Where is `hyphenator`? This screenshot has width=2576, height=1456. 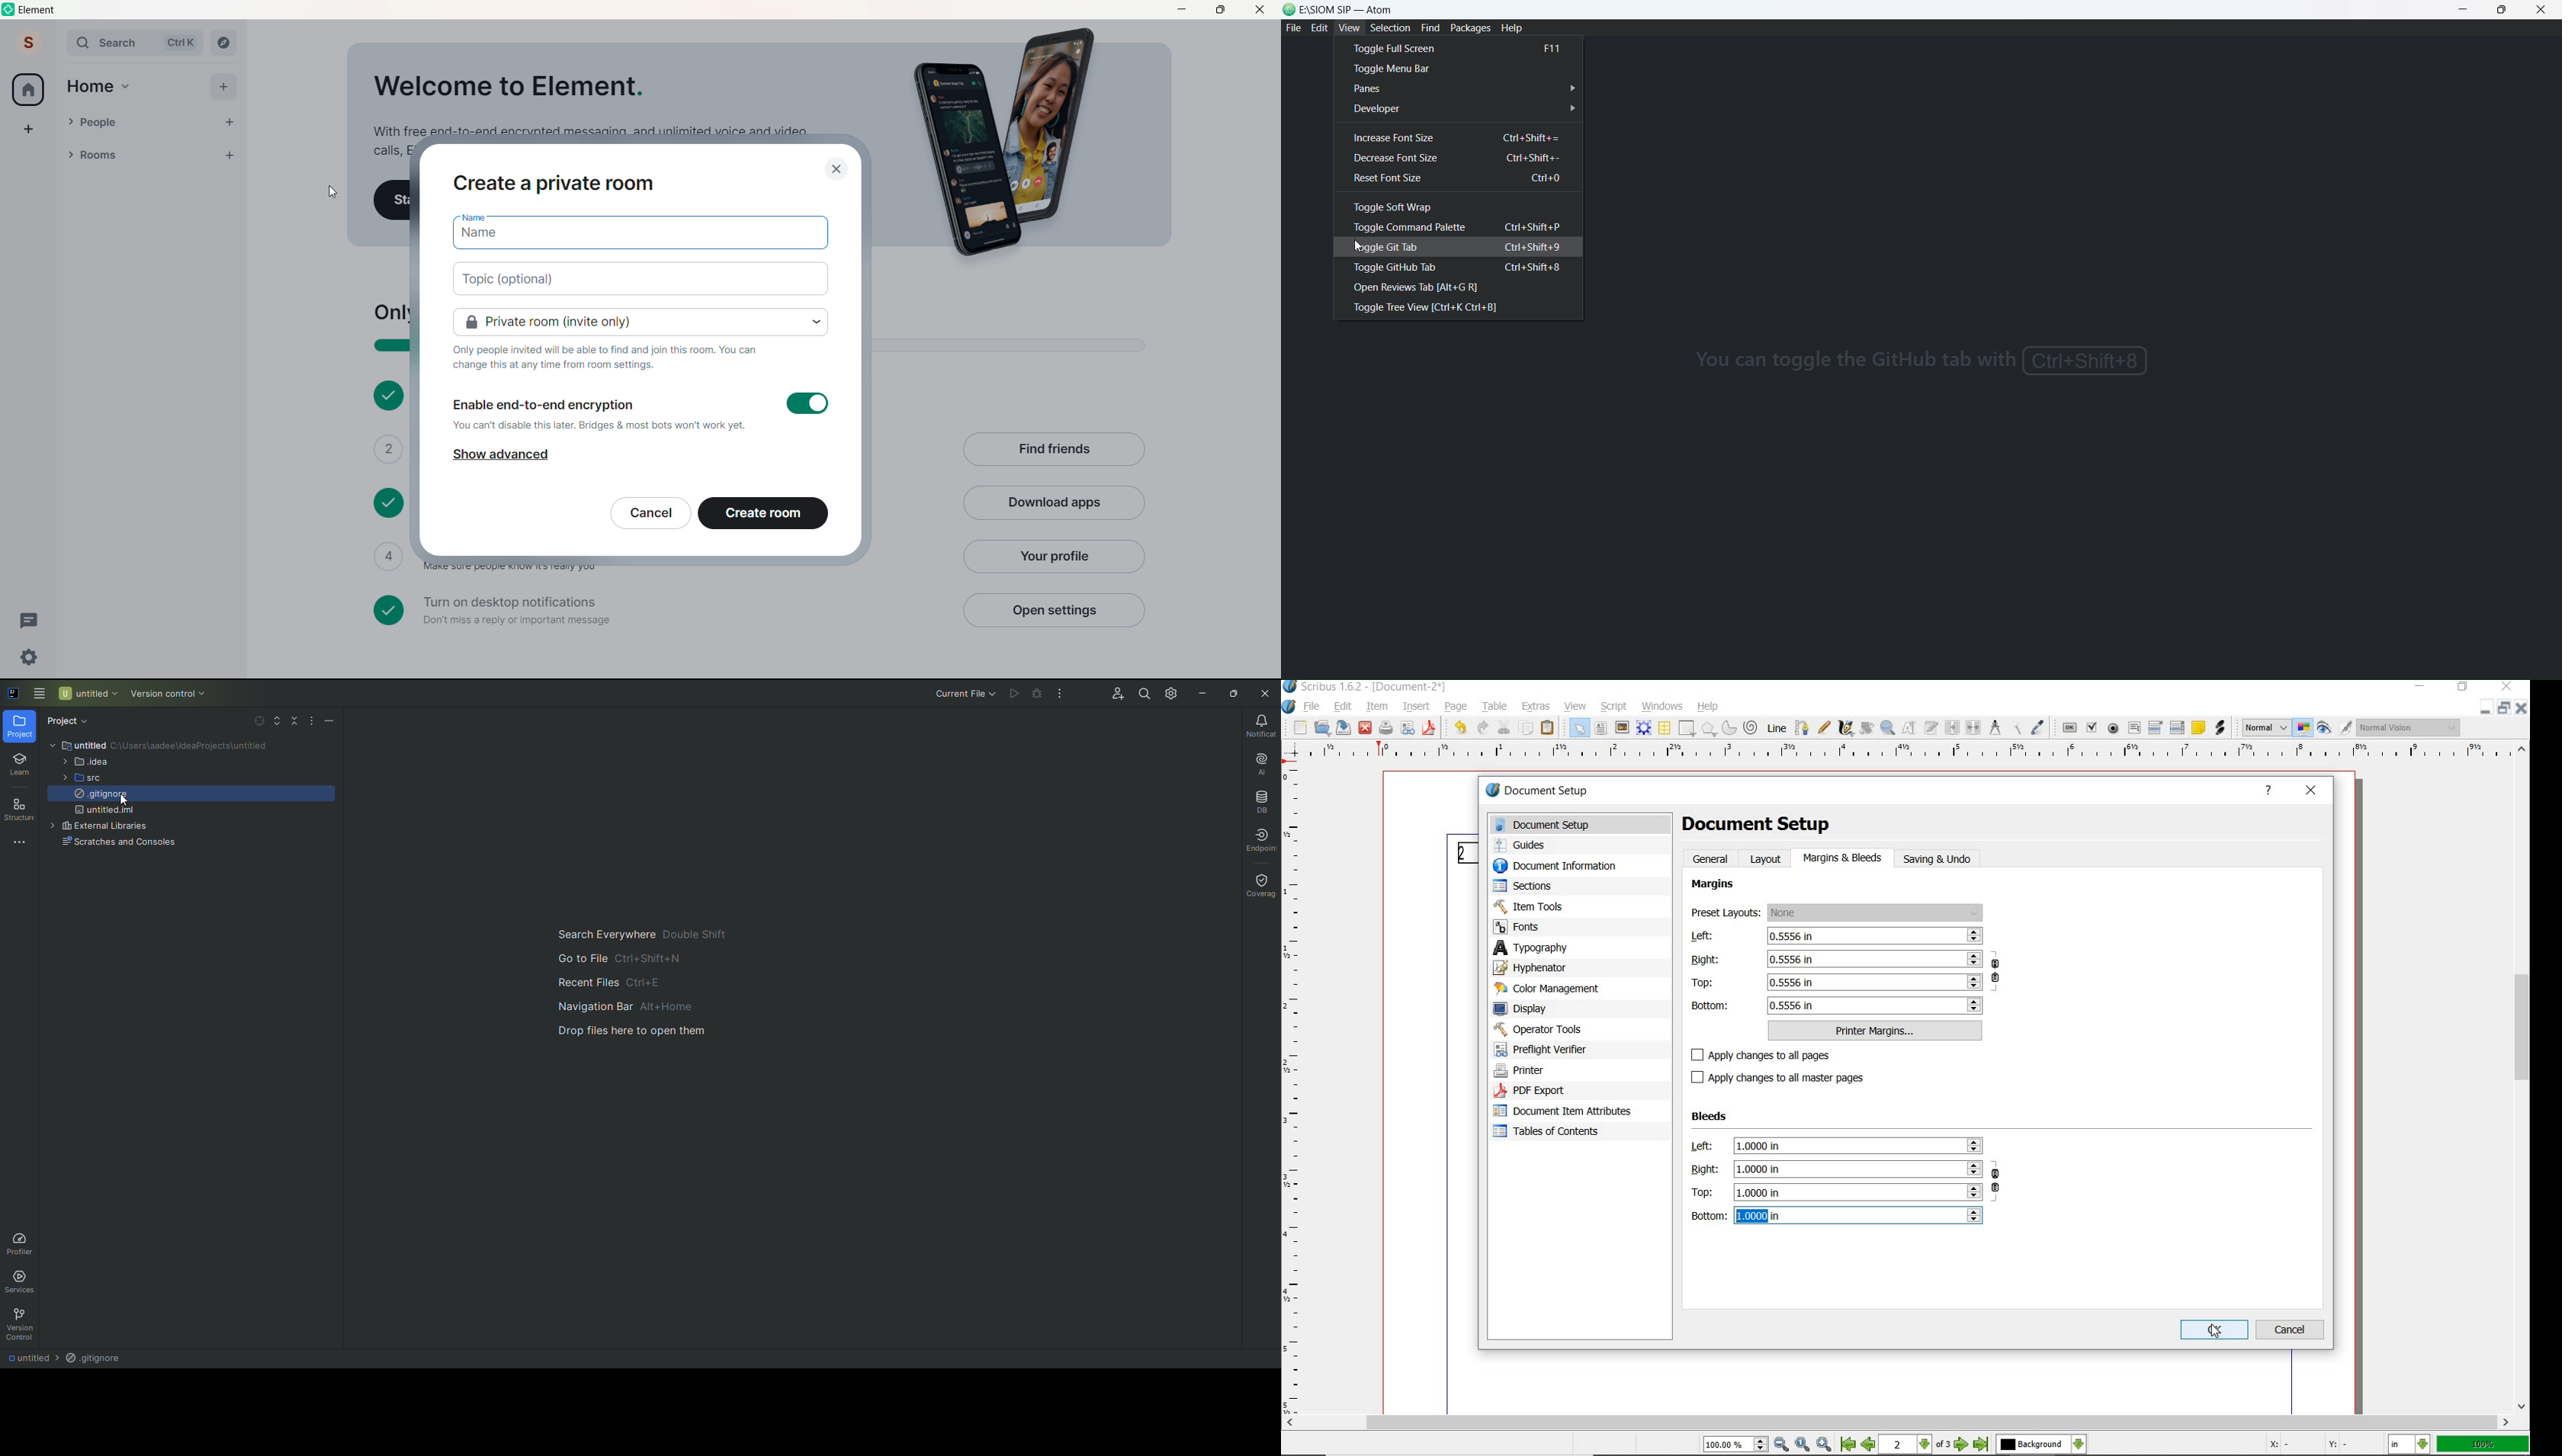
hyphenator is located at coordinates (1535, 969).